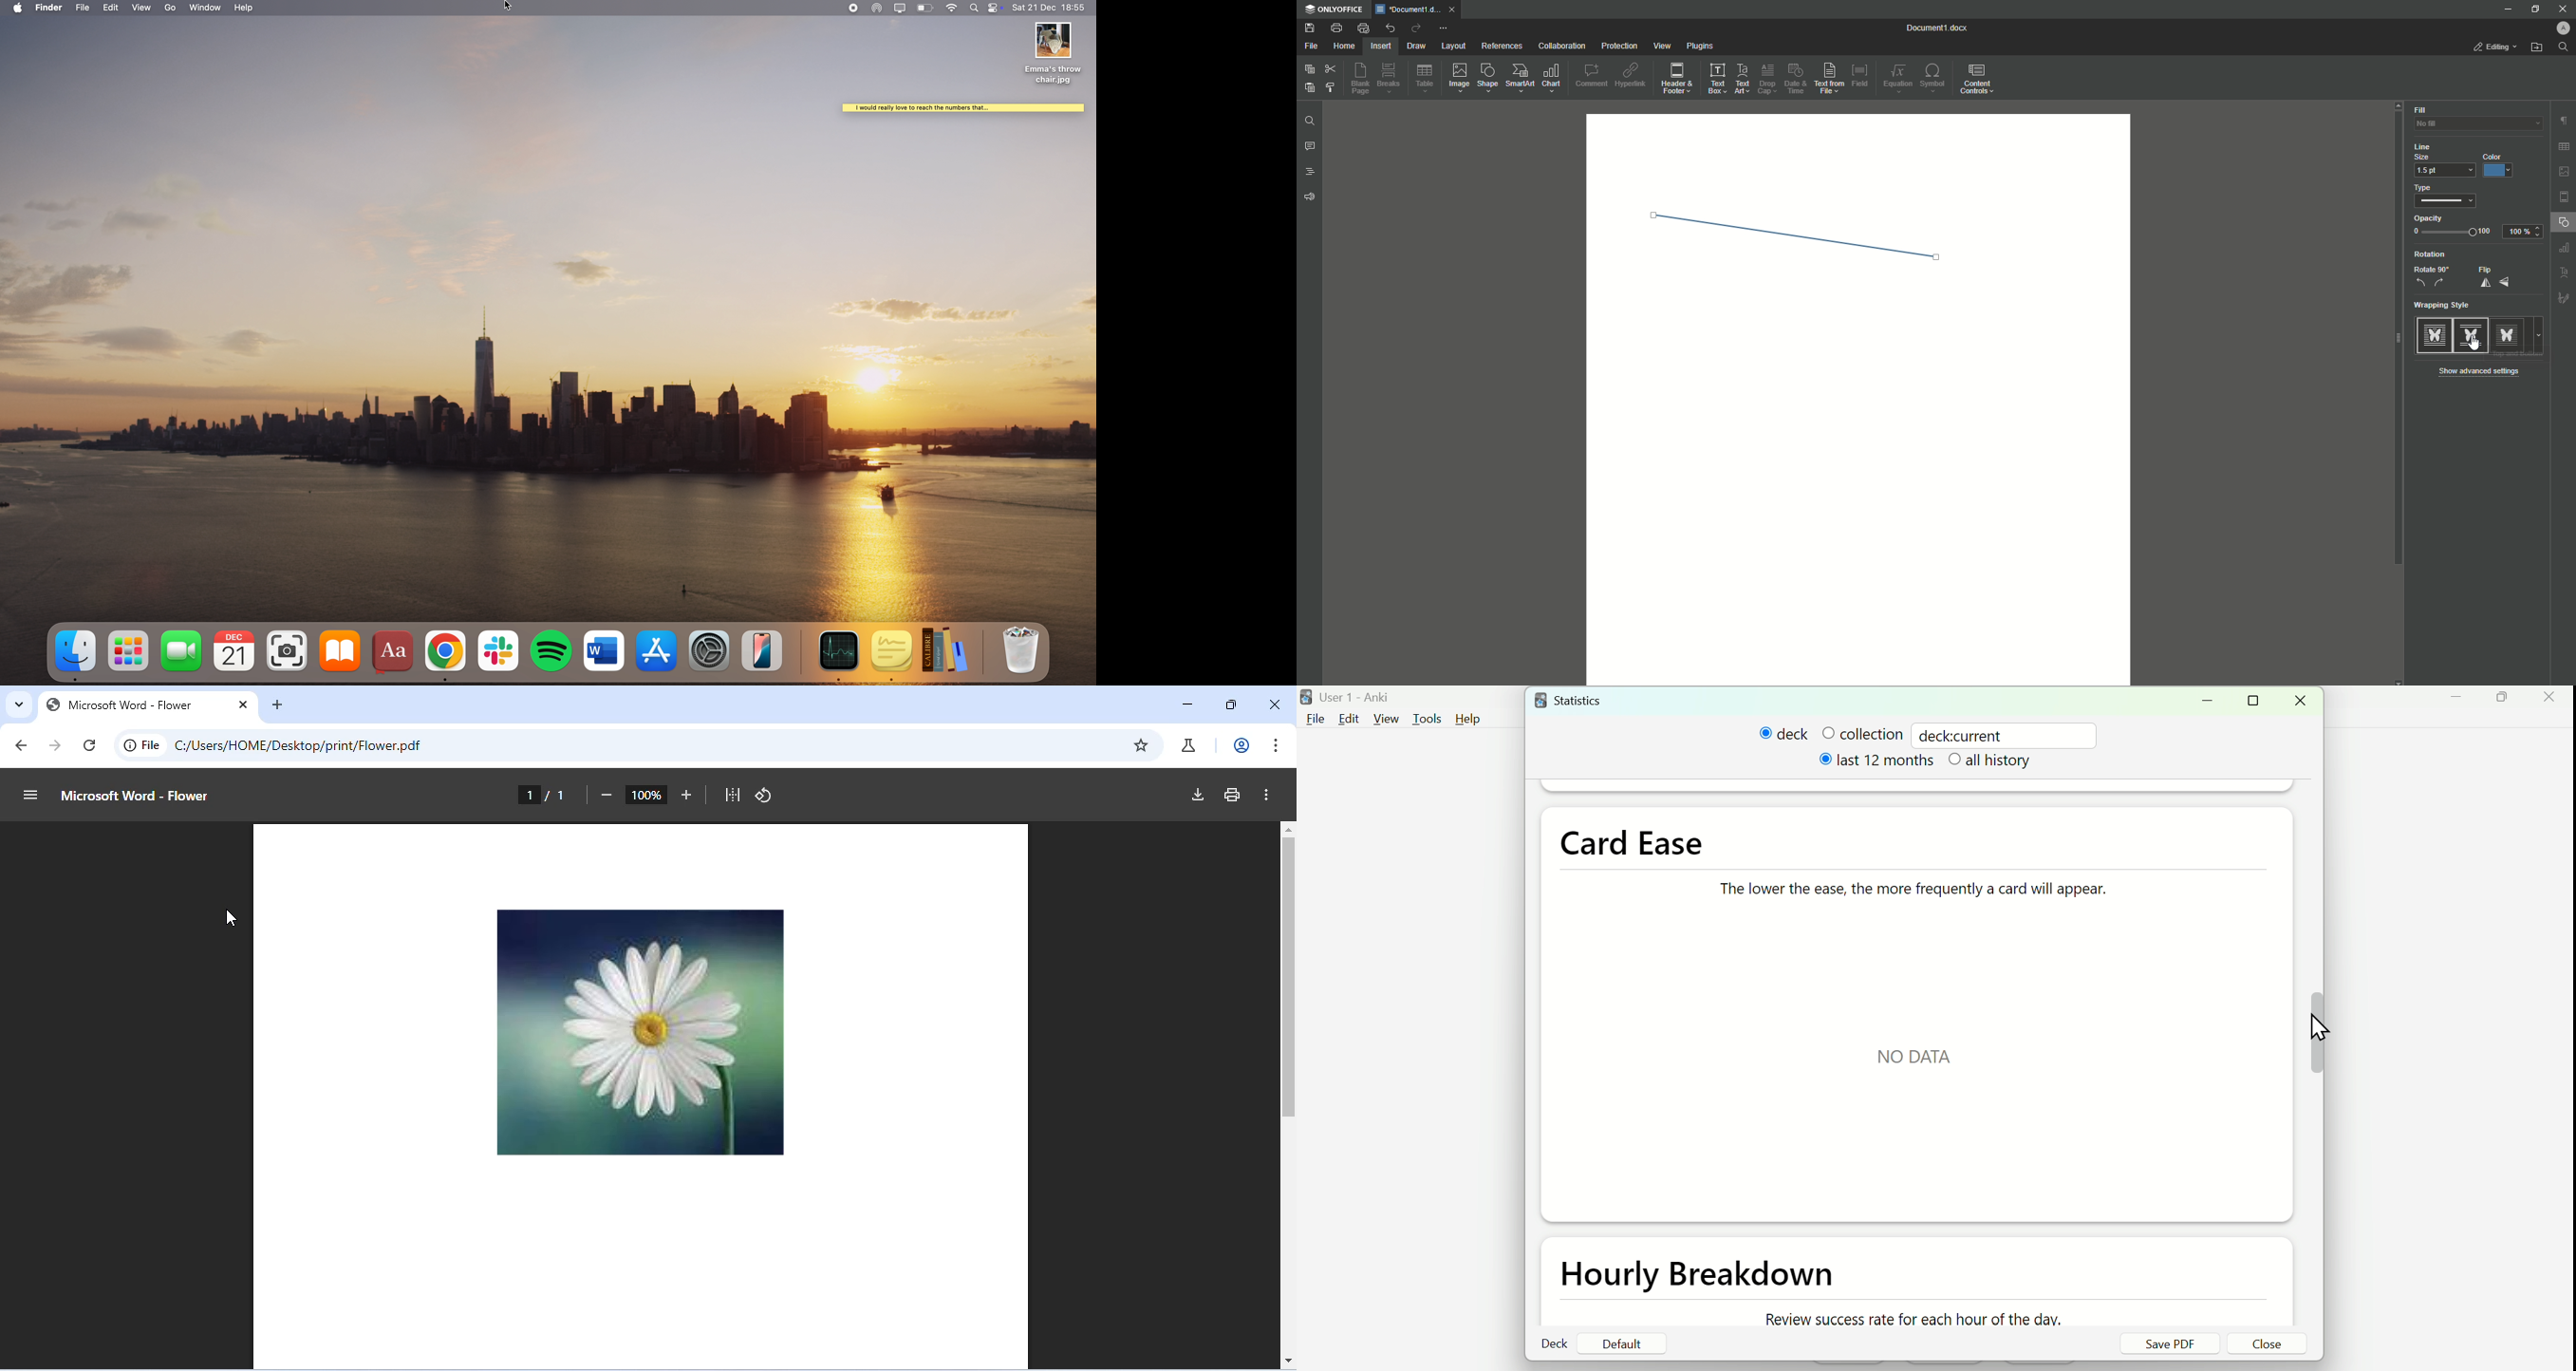 Image resolution: width=2576 pixels, height=1372 pixels. I want to click on Comment, so click(1591, 75).